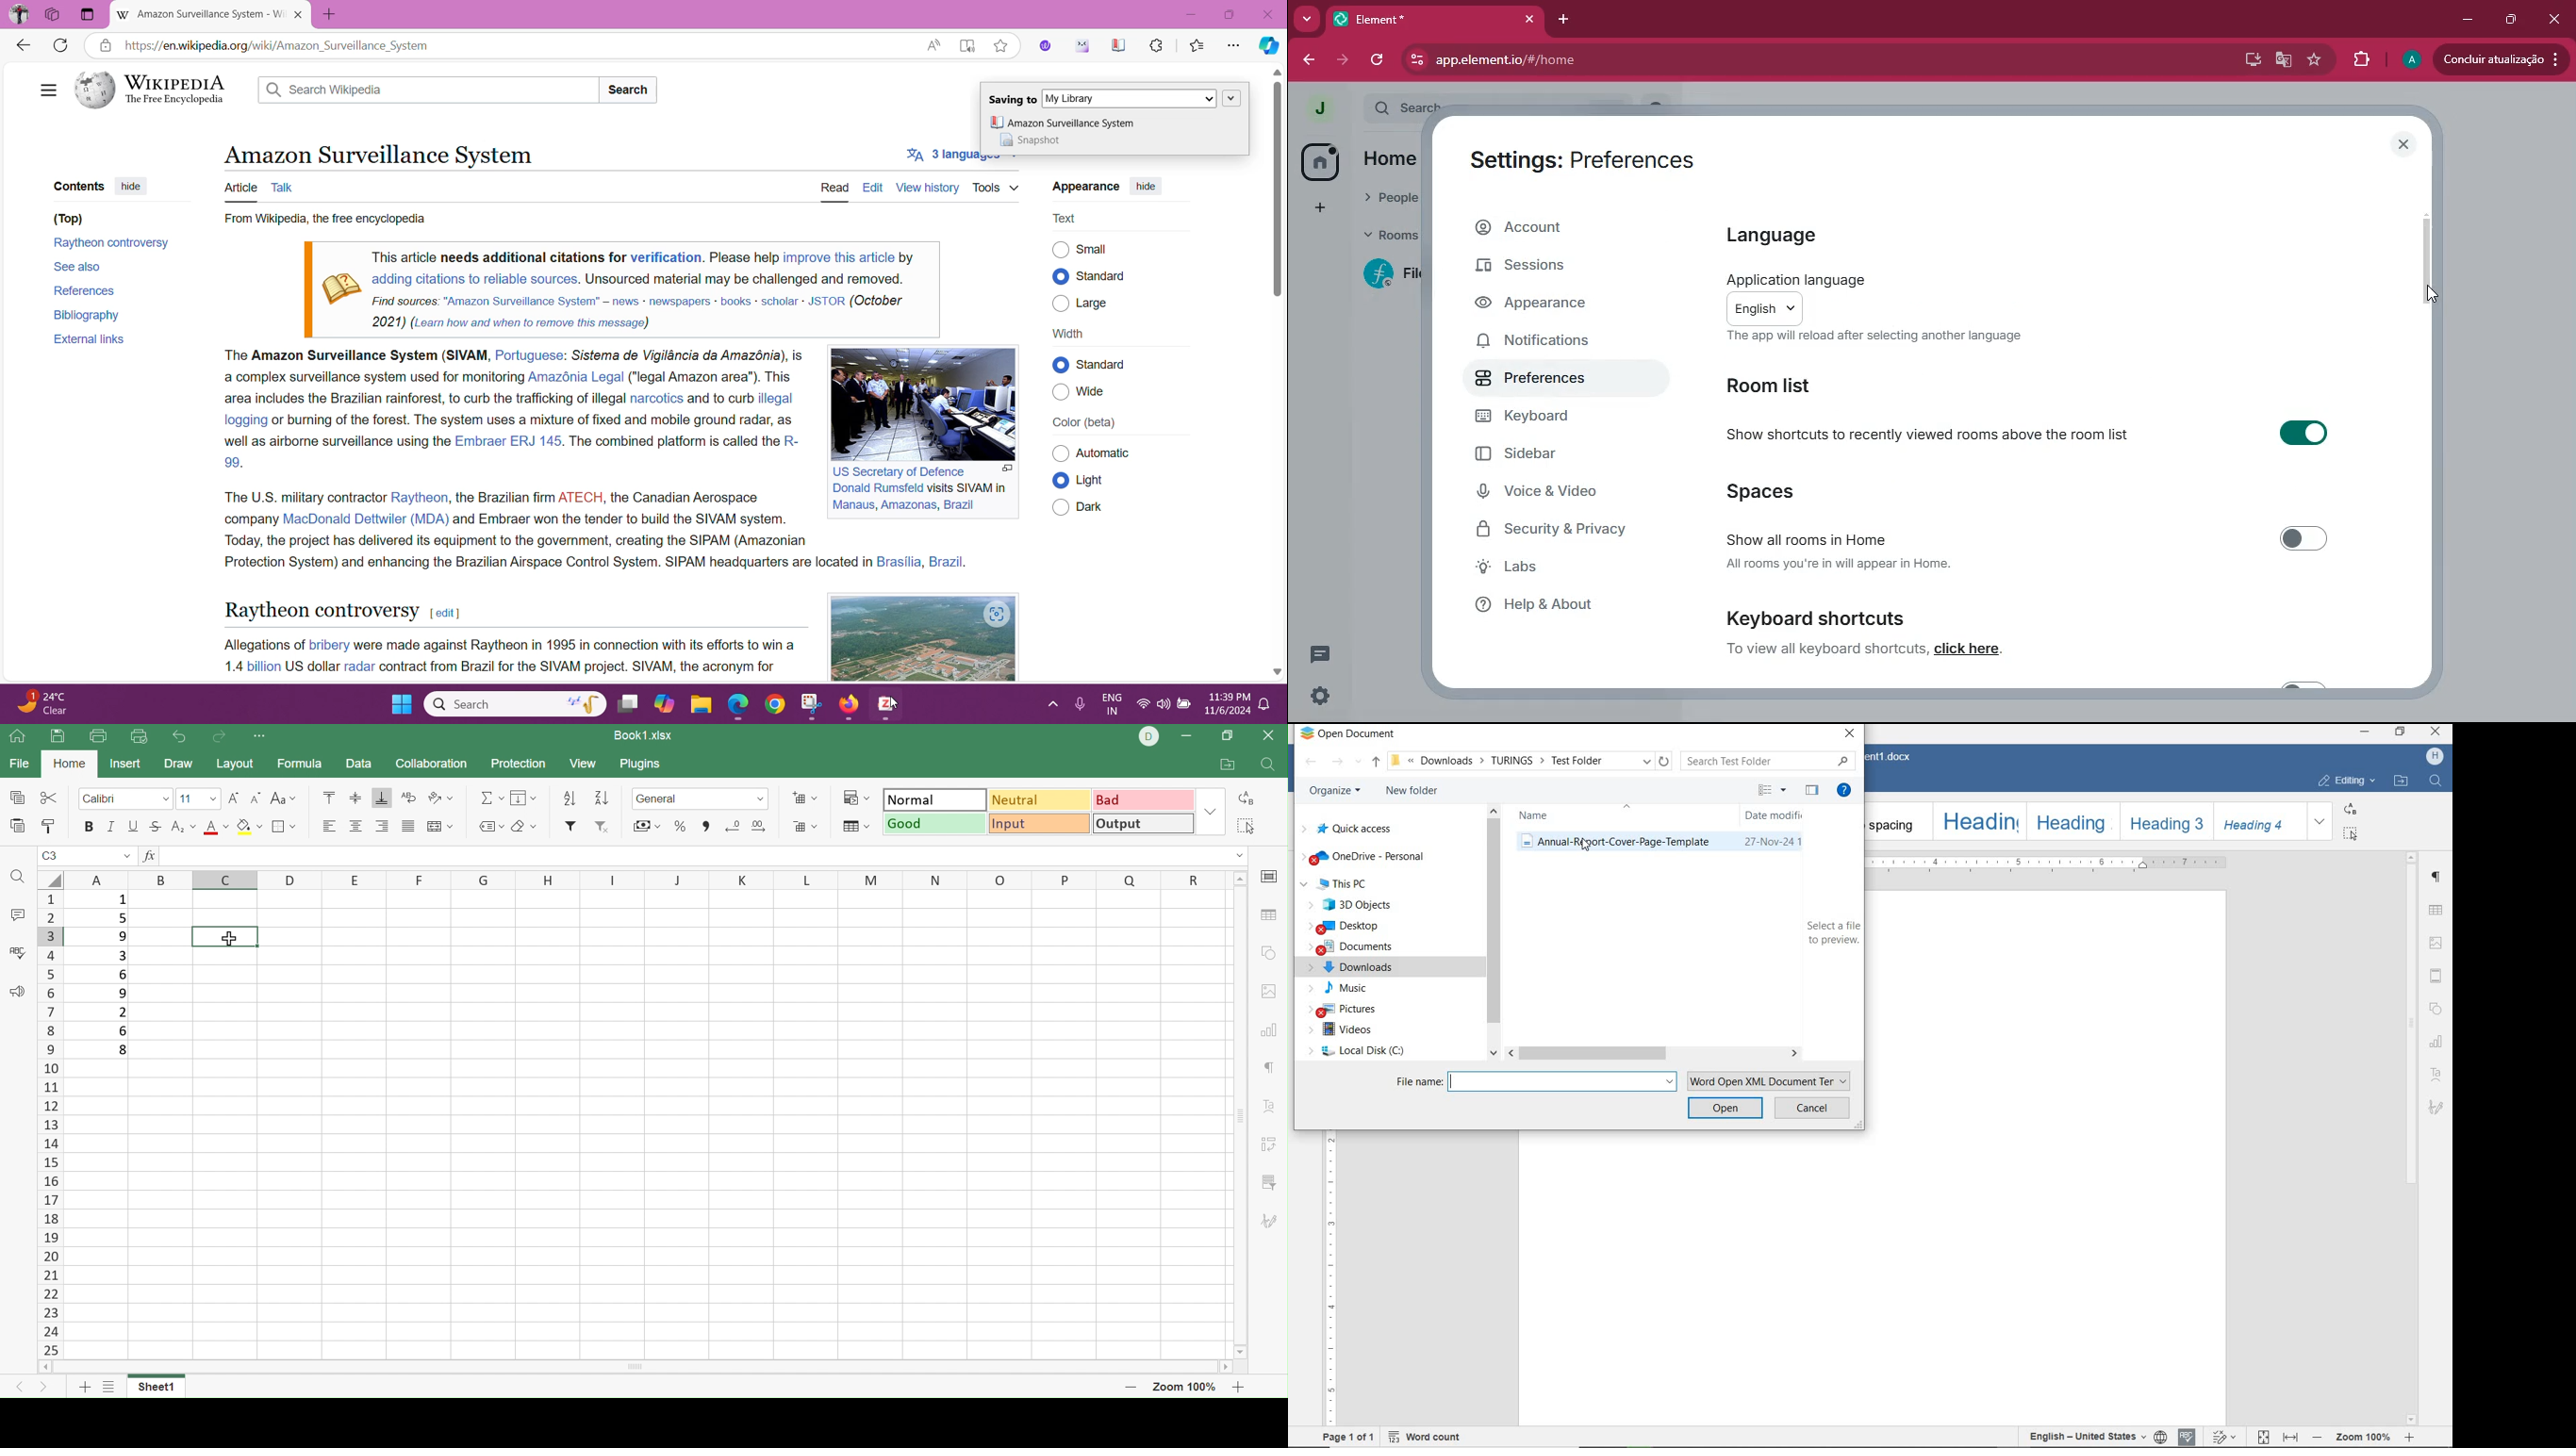 Image resolution: width=2576 pixels, height=1456 pixels. What do you see at coordinates (83, 290) in the screenshot?
I see `References` at bounding box center [83, 290].